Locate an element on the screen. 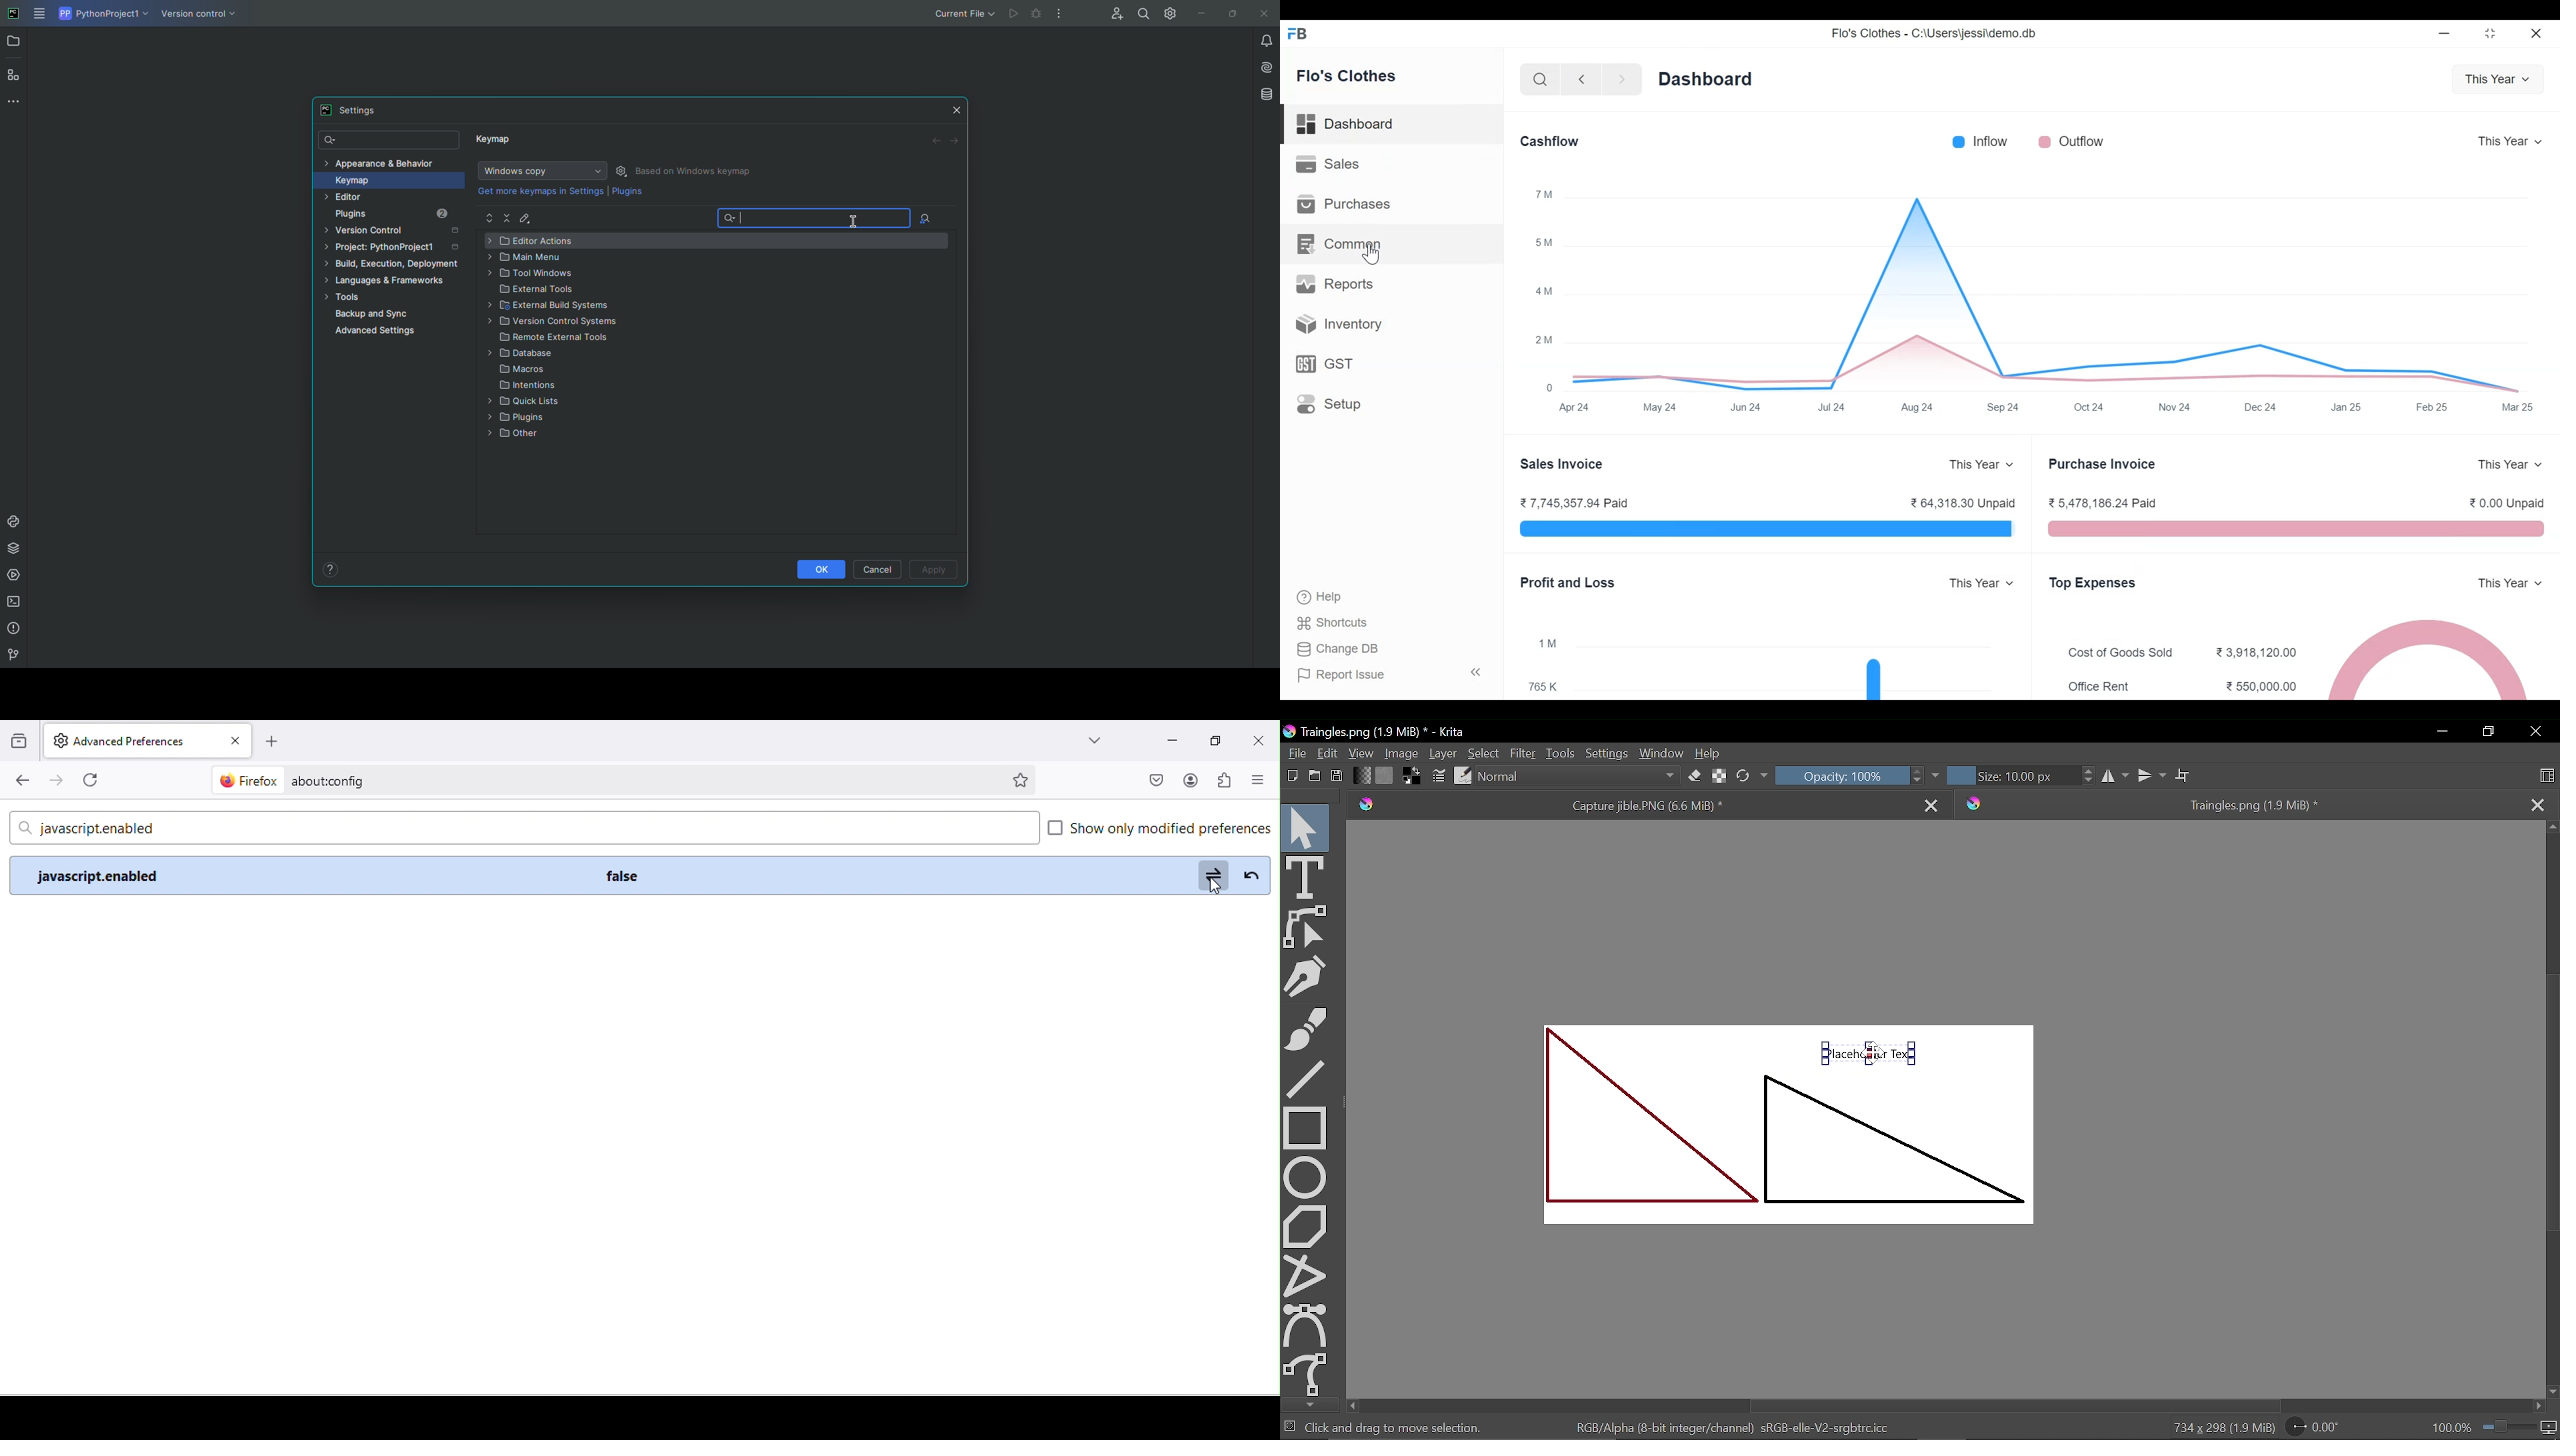 This screenshot has height=1456, width=2576. Frappe Books Desktop Icon is located at coordinates (1298, 34).